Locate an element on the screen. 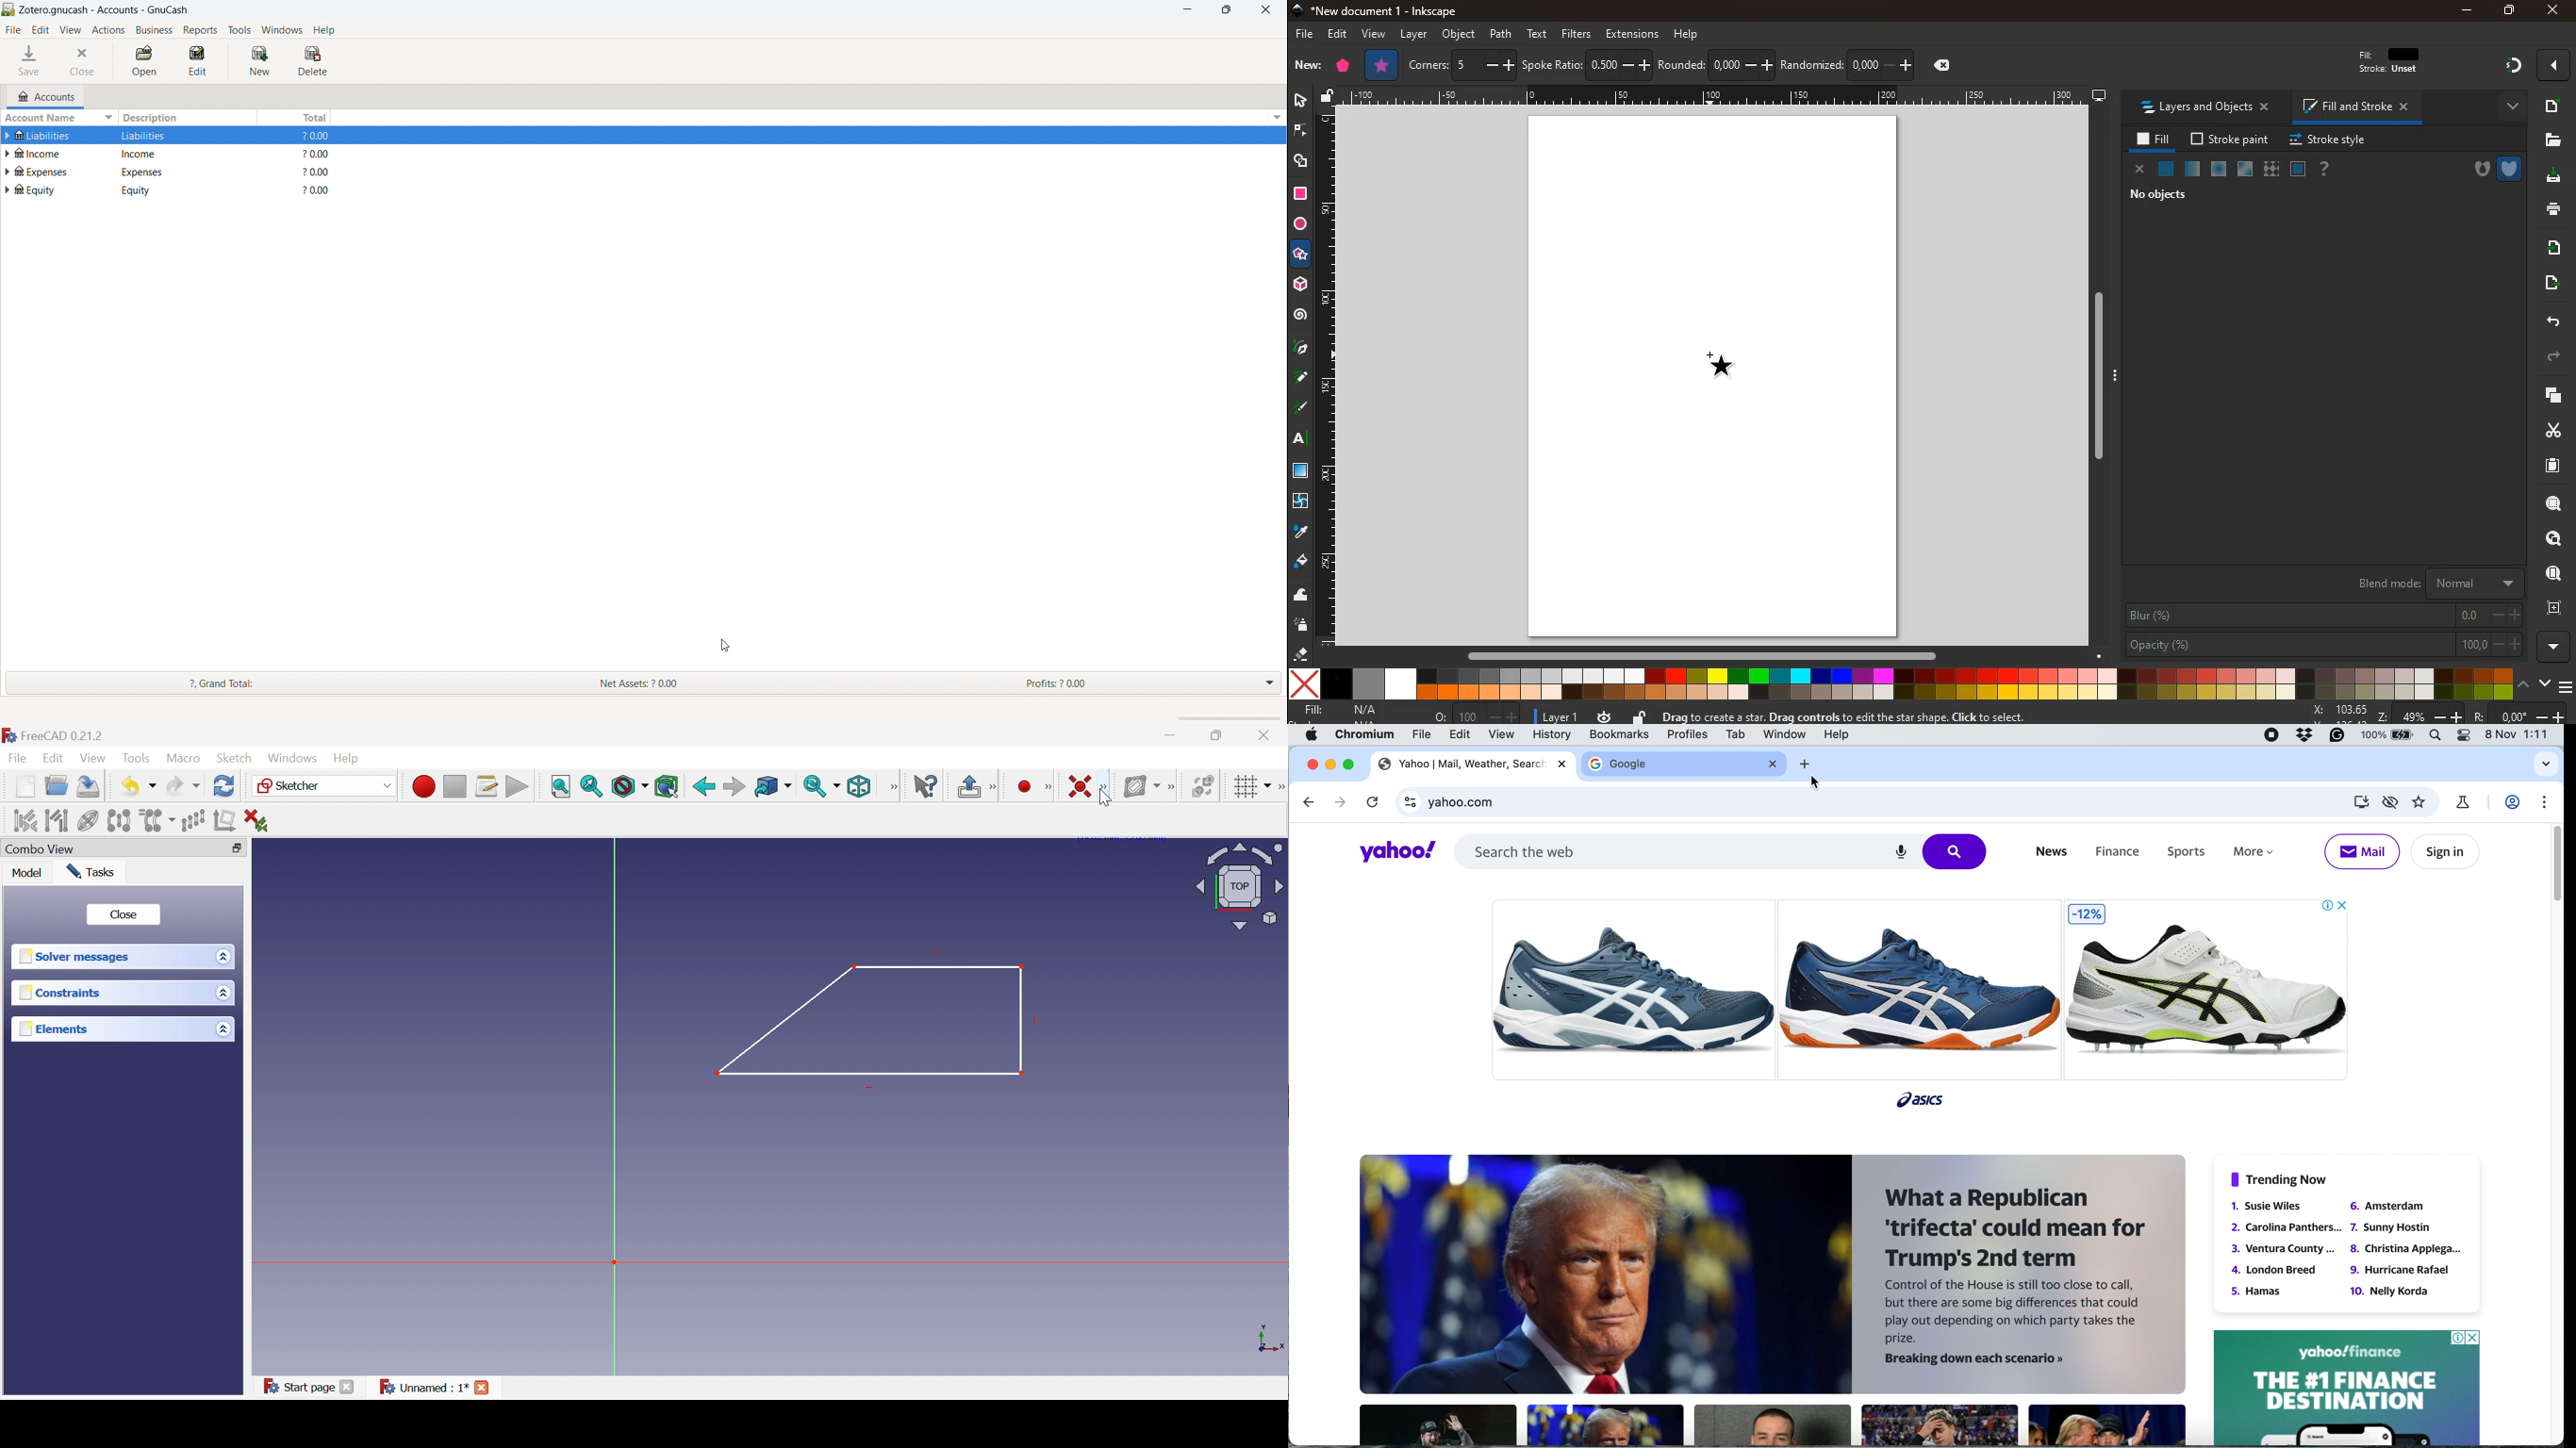 This screenshot has width=2576, height=1456. Remove axes alignment is located at coordinates (225, 823).